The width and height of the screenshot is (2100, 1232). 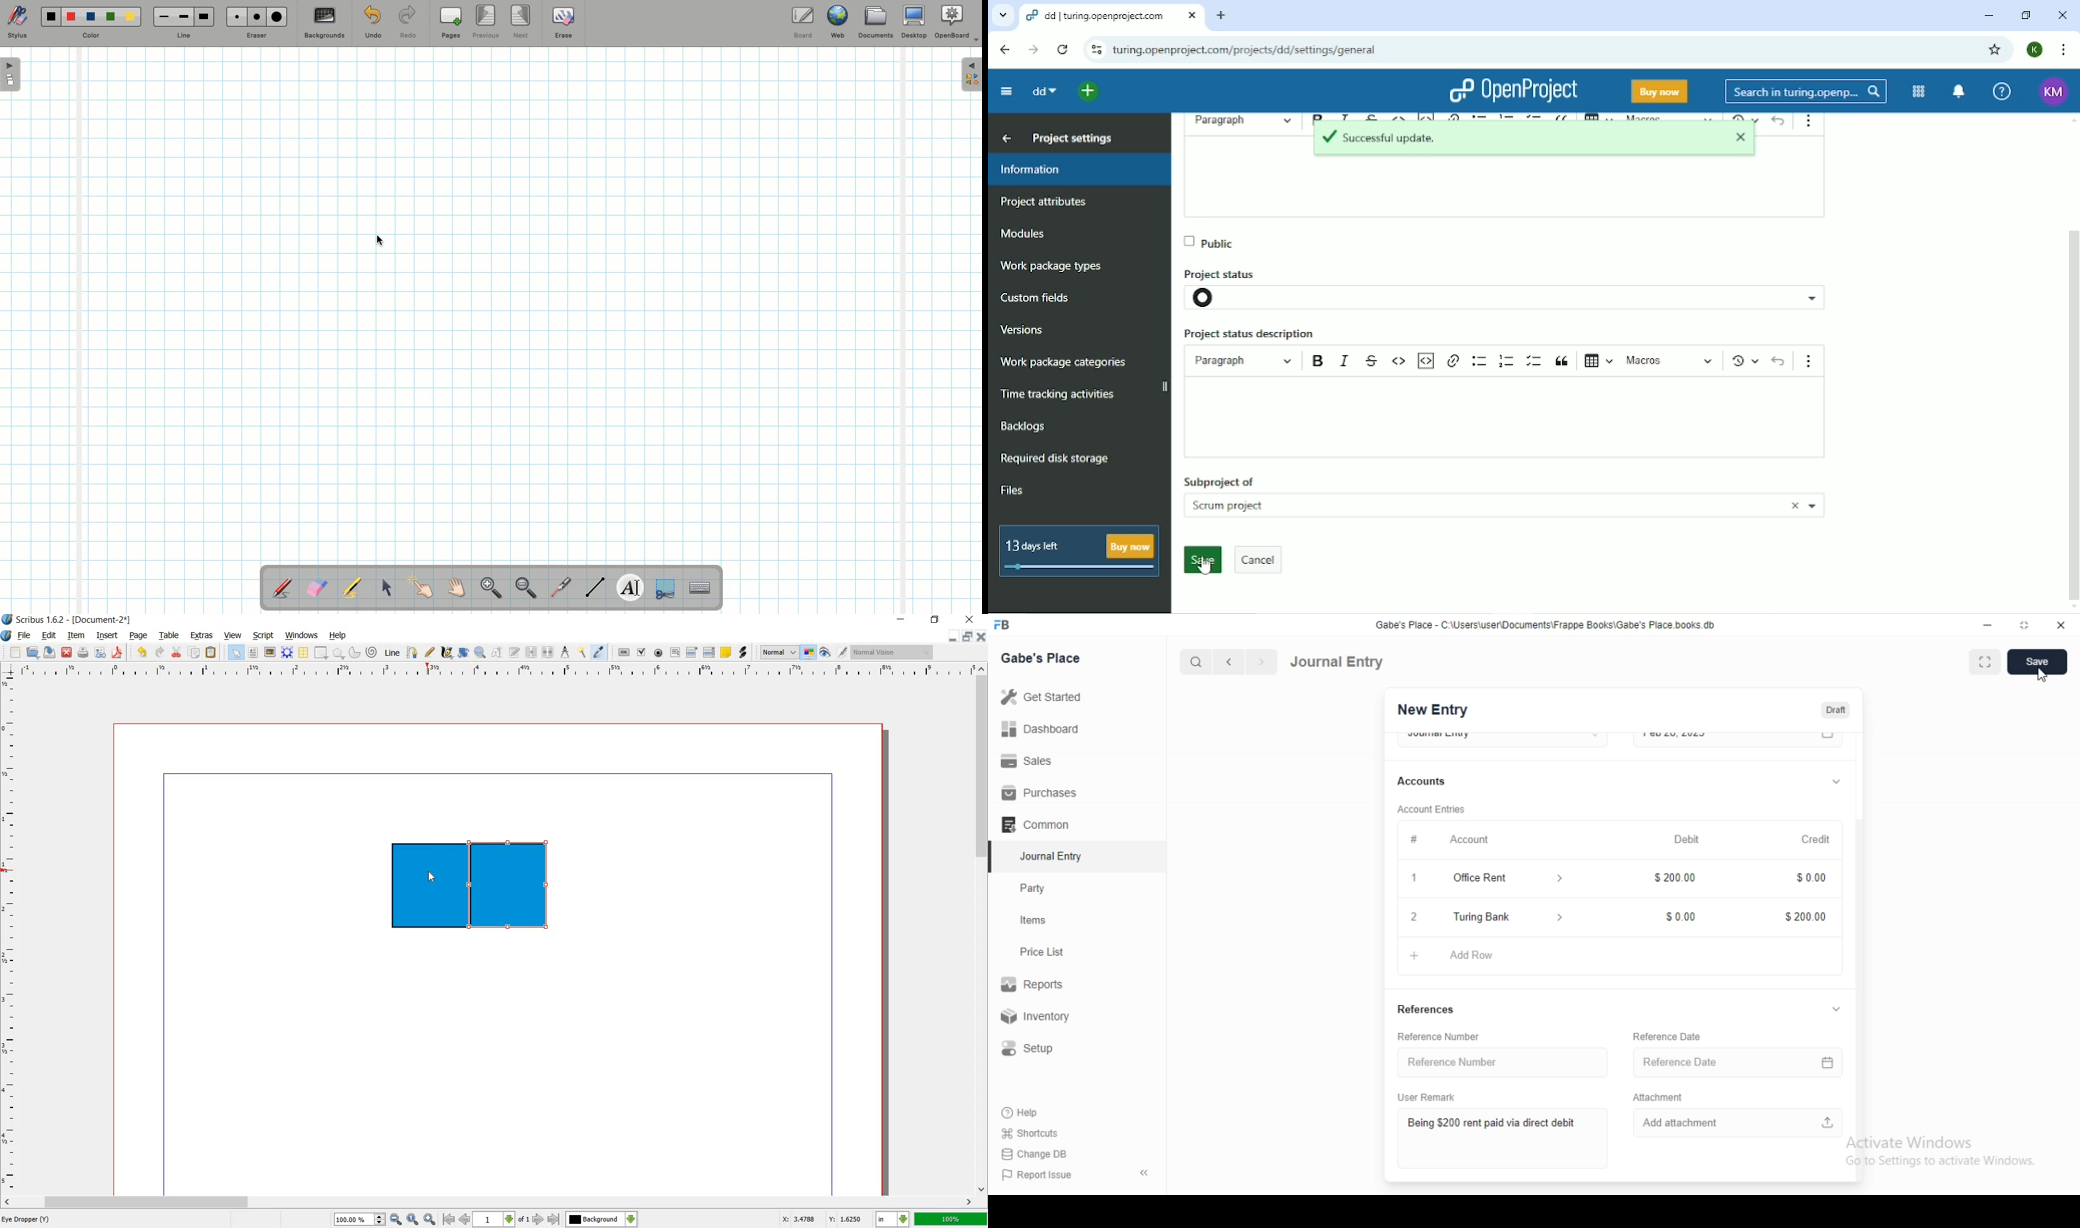 I want to click on rotate item, so click(x=463, y=653).